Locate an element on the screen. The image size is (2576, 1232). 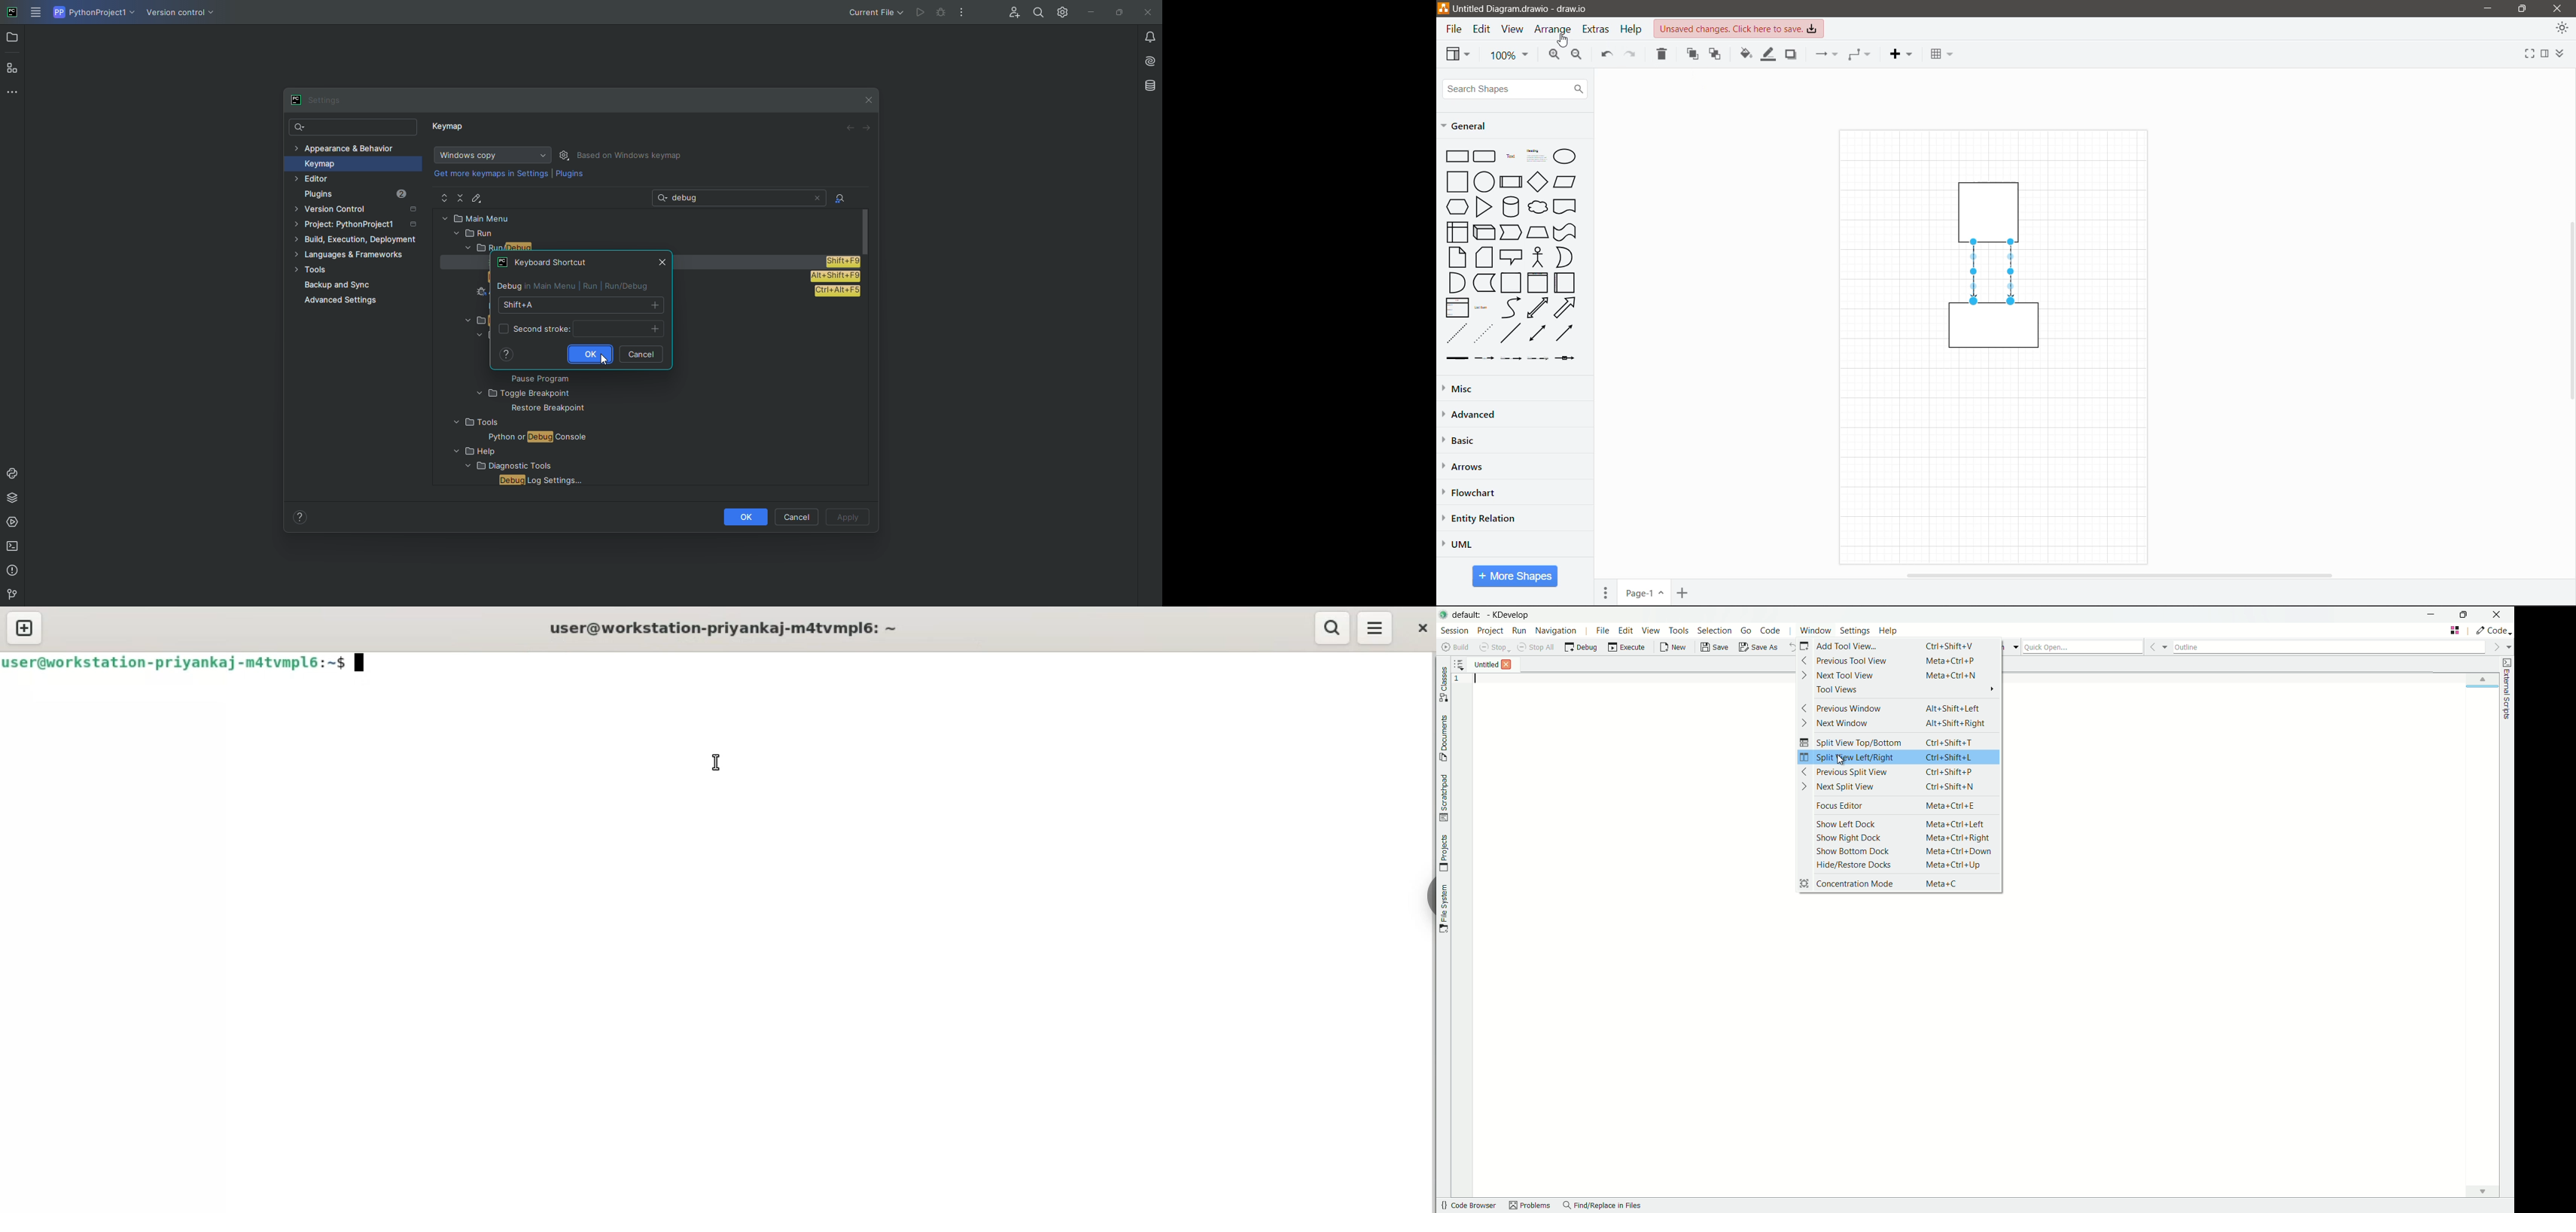
Horizontal Scroll Bar is located at coordinates (2118, 574).